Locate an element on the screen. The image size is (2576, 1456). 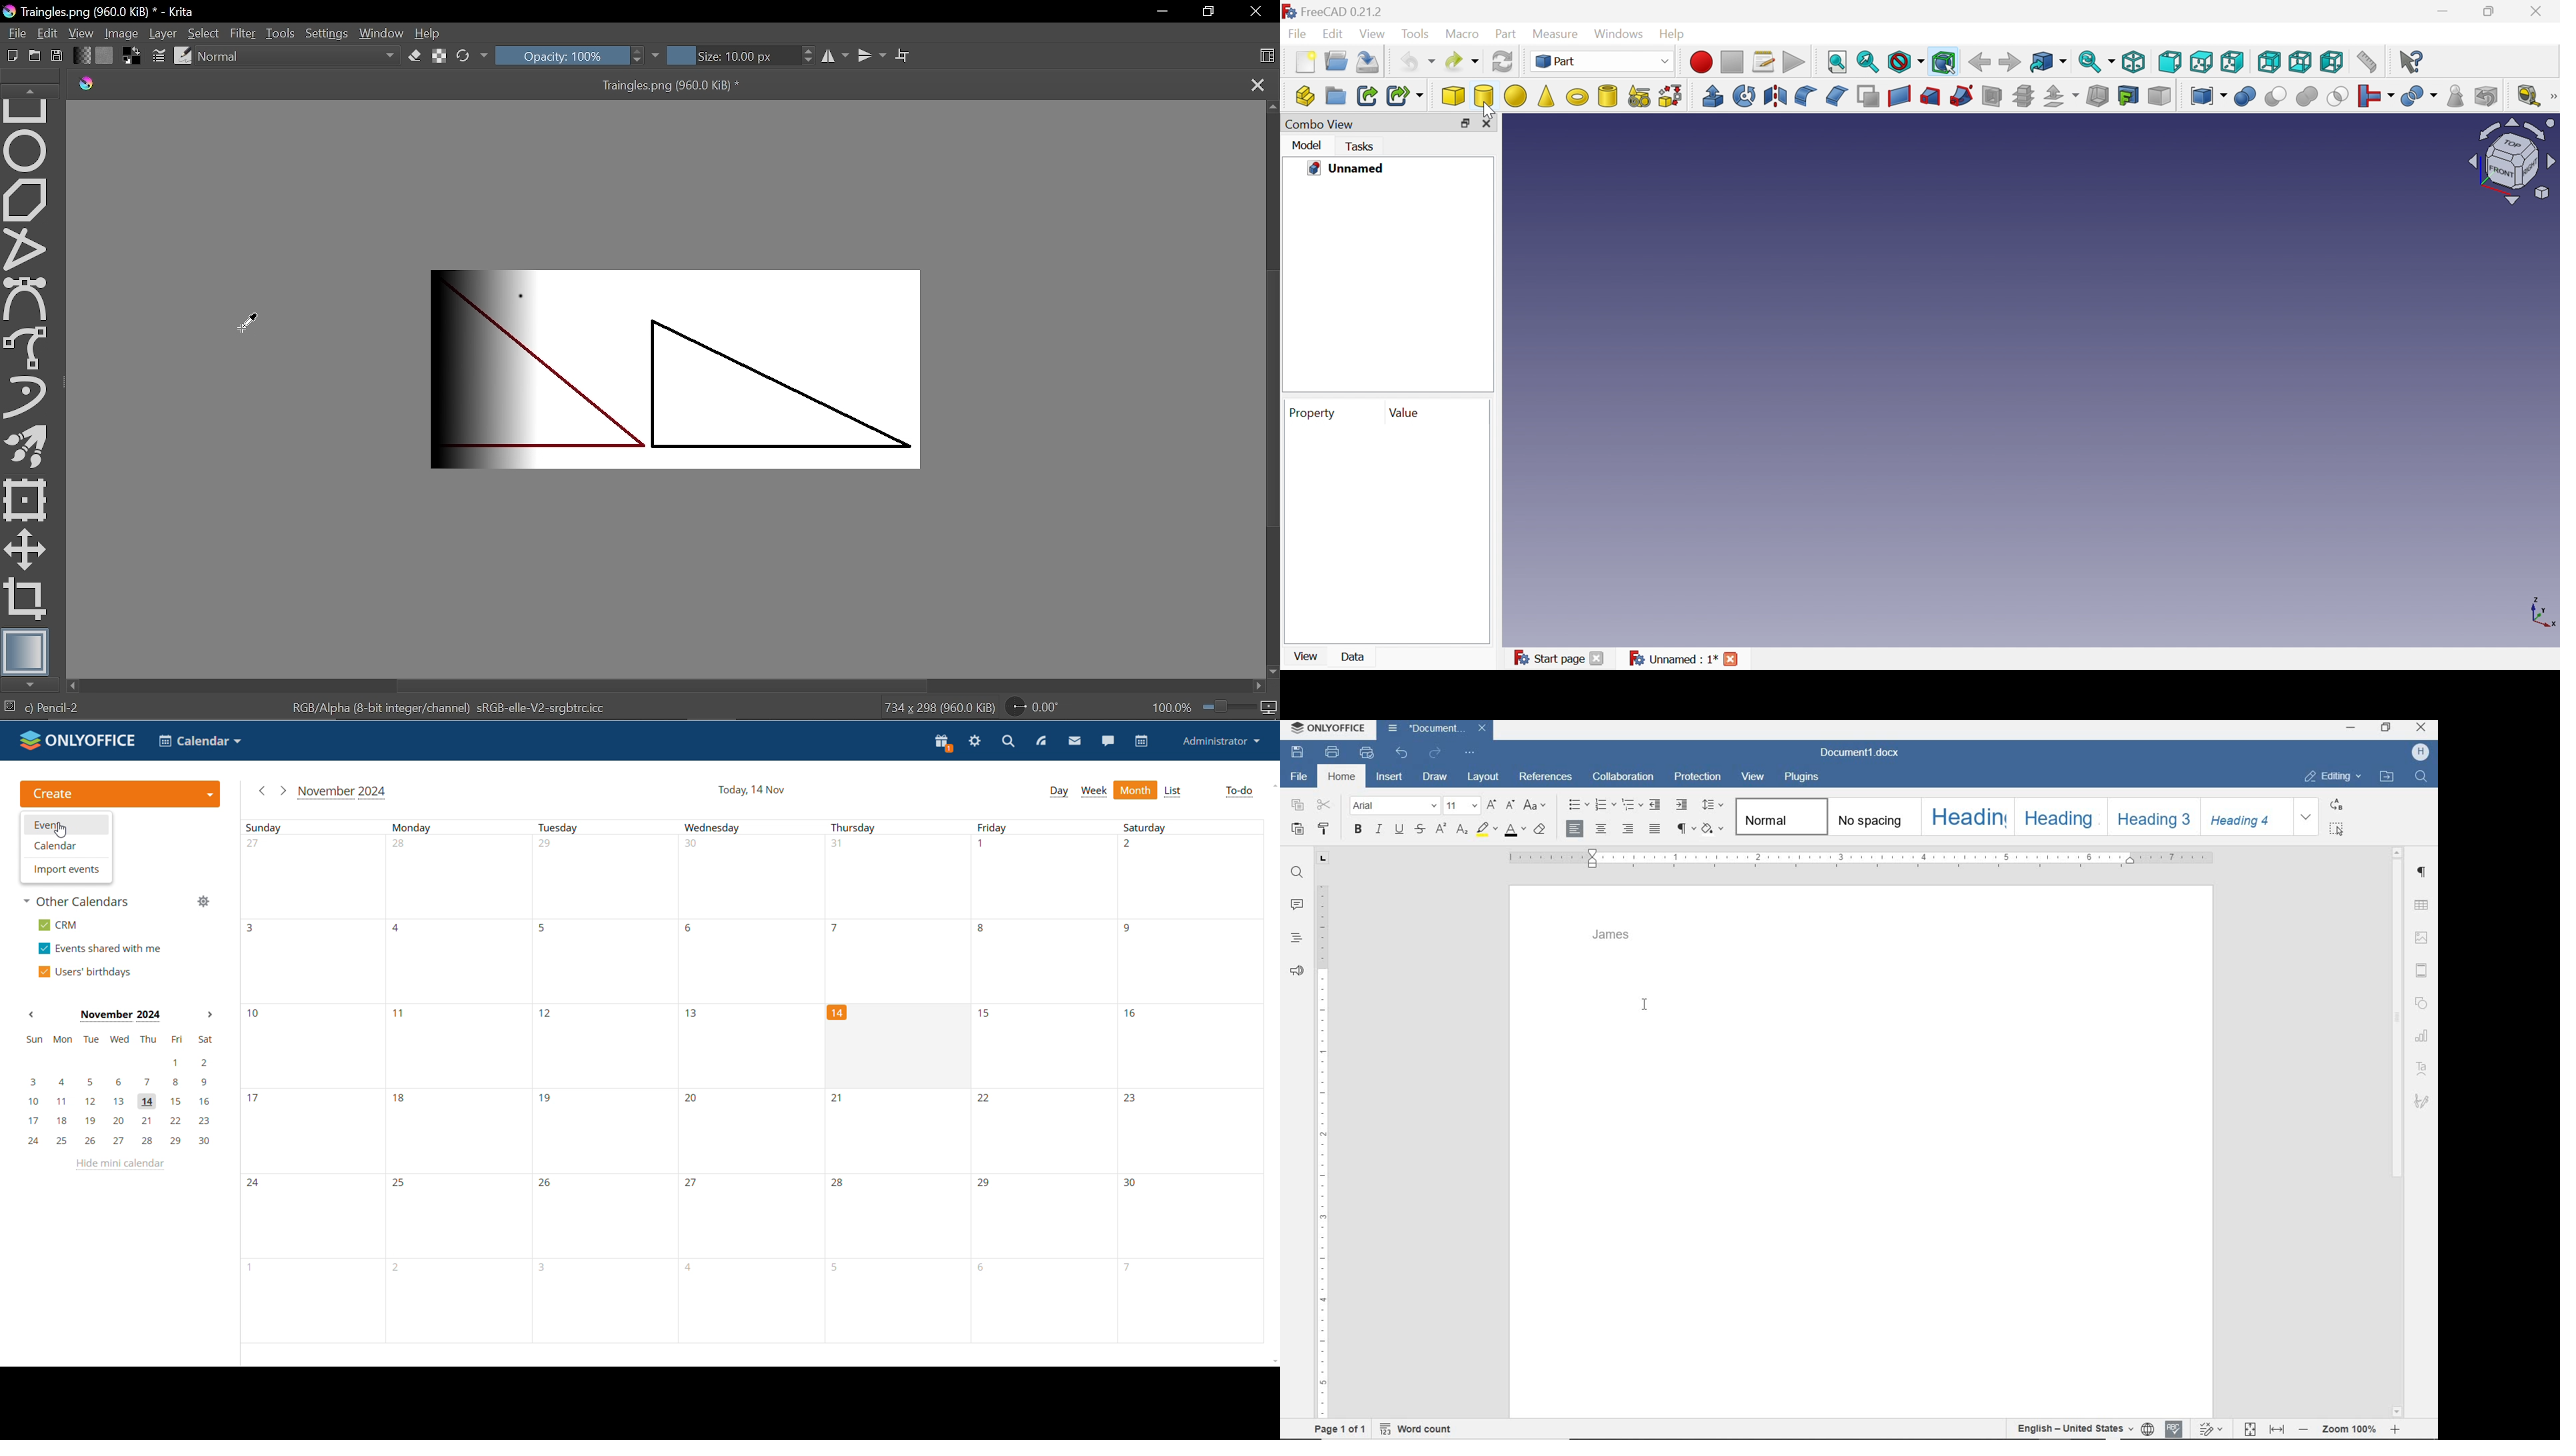
references is located at coordinates (1546, 778).